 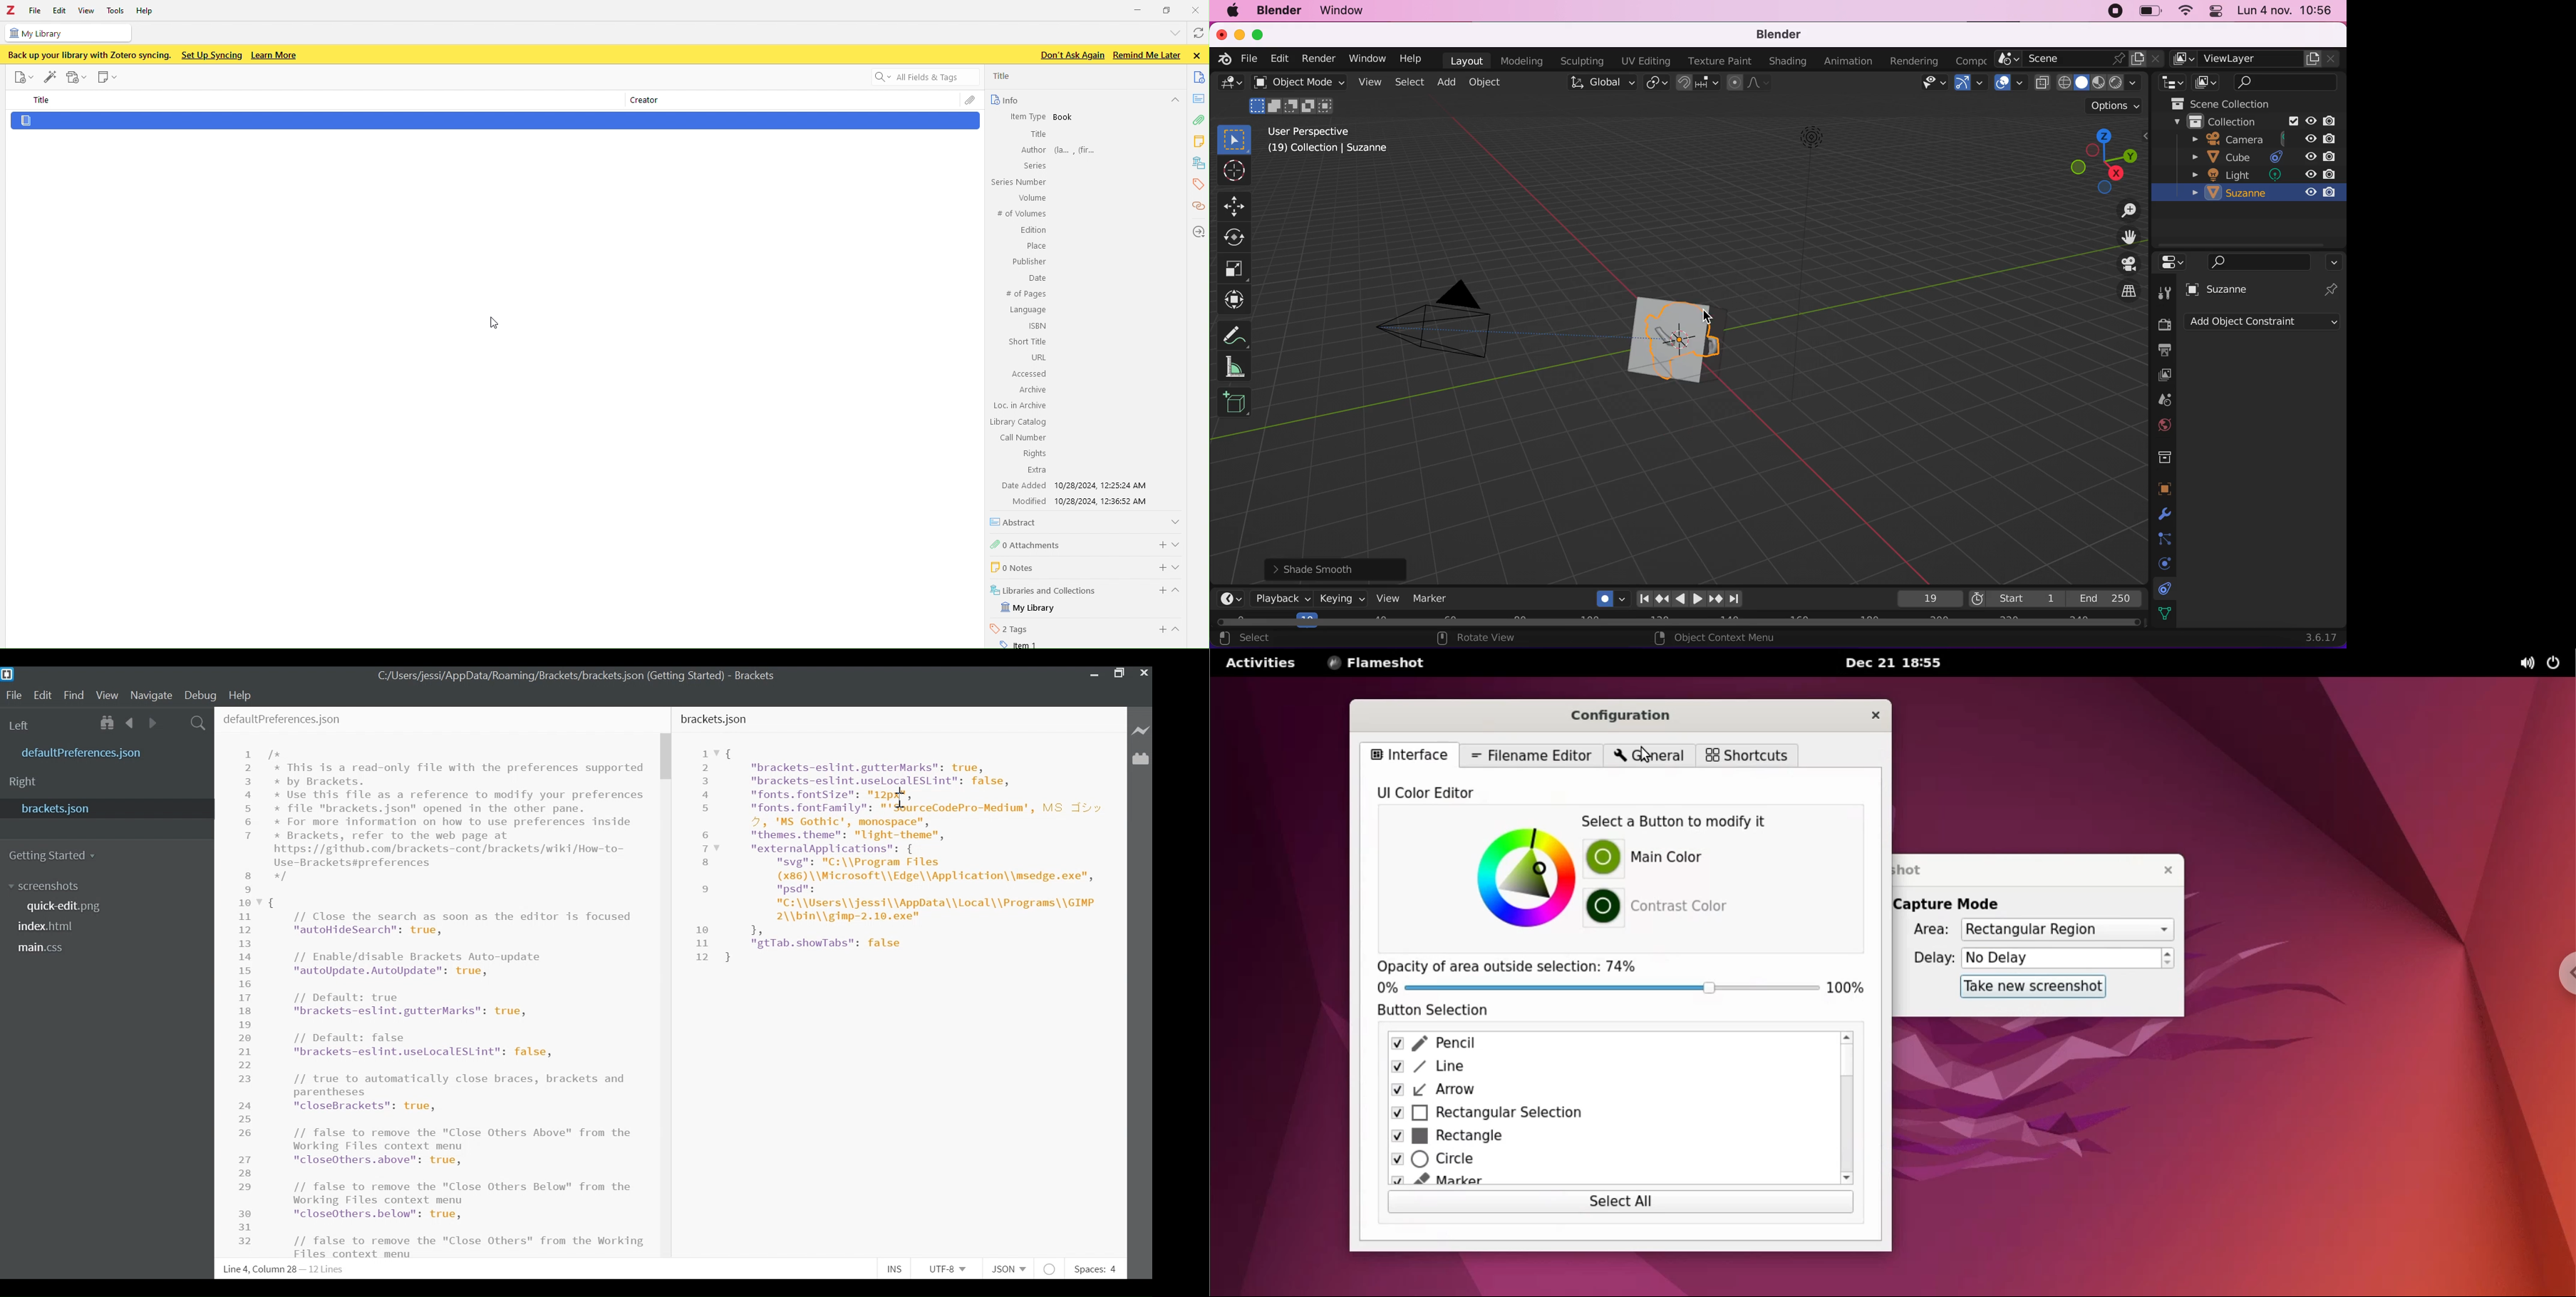 What do you see at coordinates (1139, 9) in the screenshot?
I see `Minimize` at bounding box center [1139, 9].